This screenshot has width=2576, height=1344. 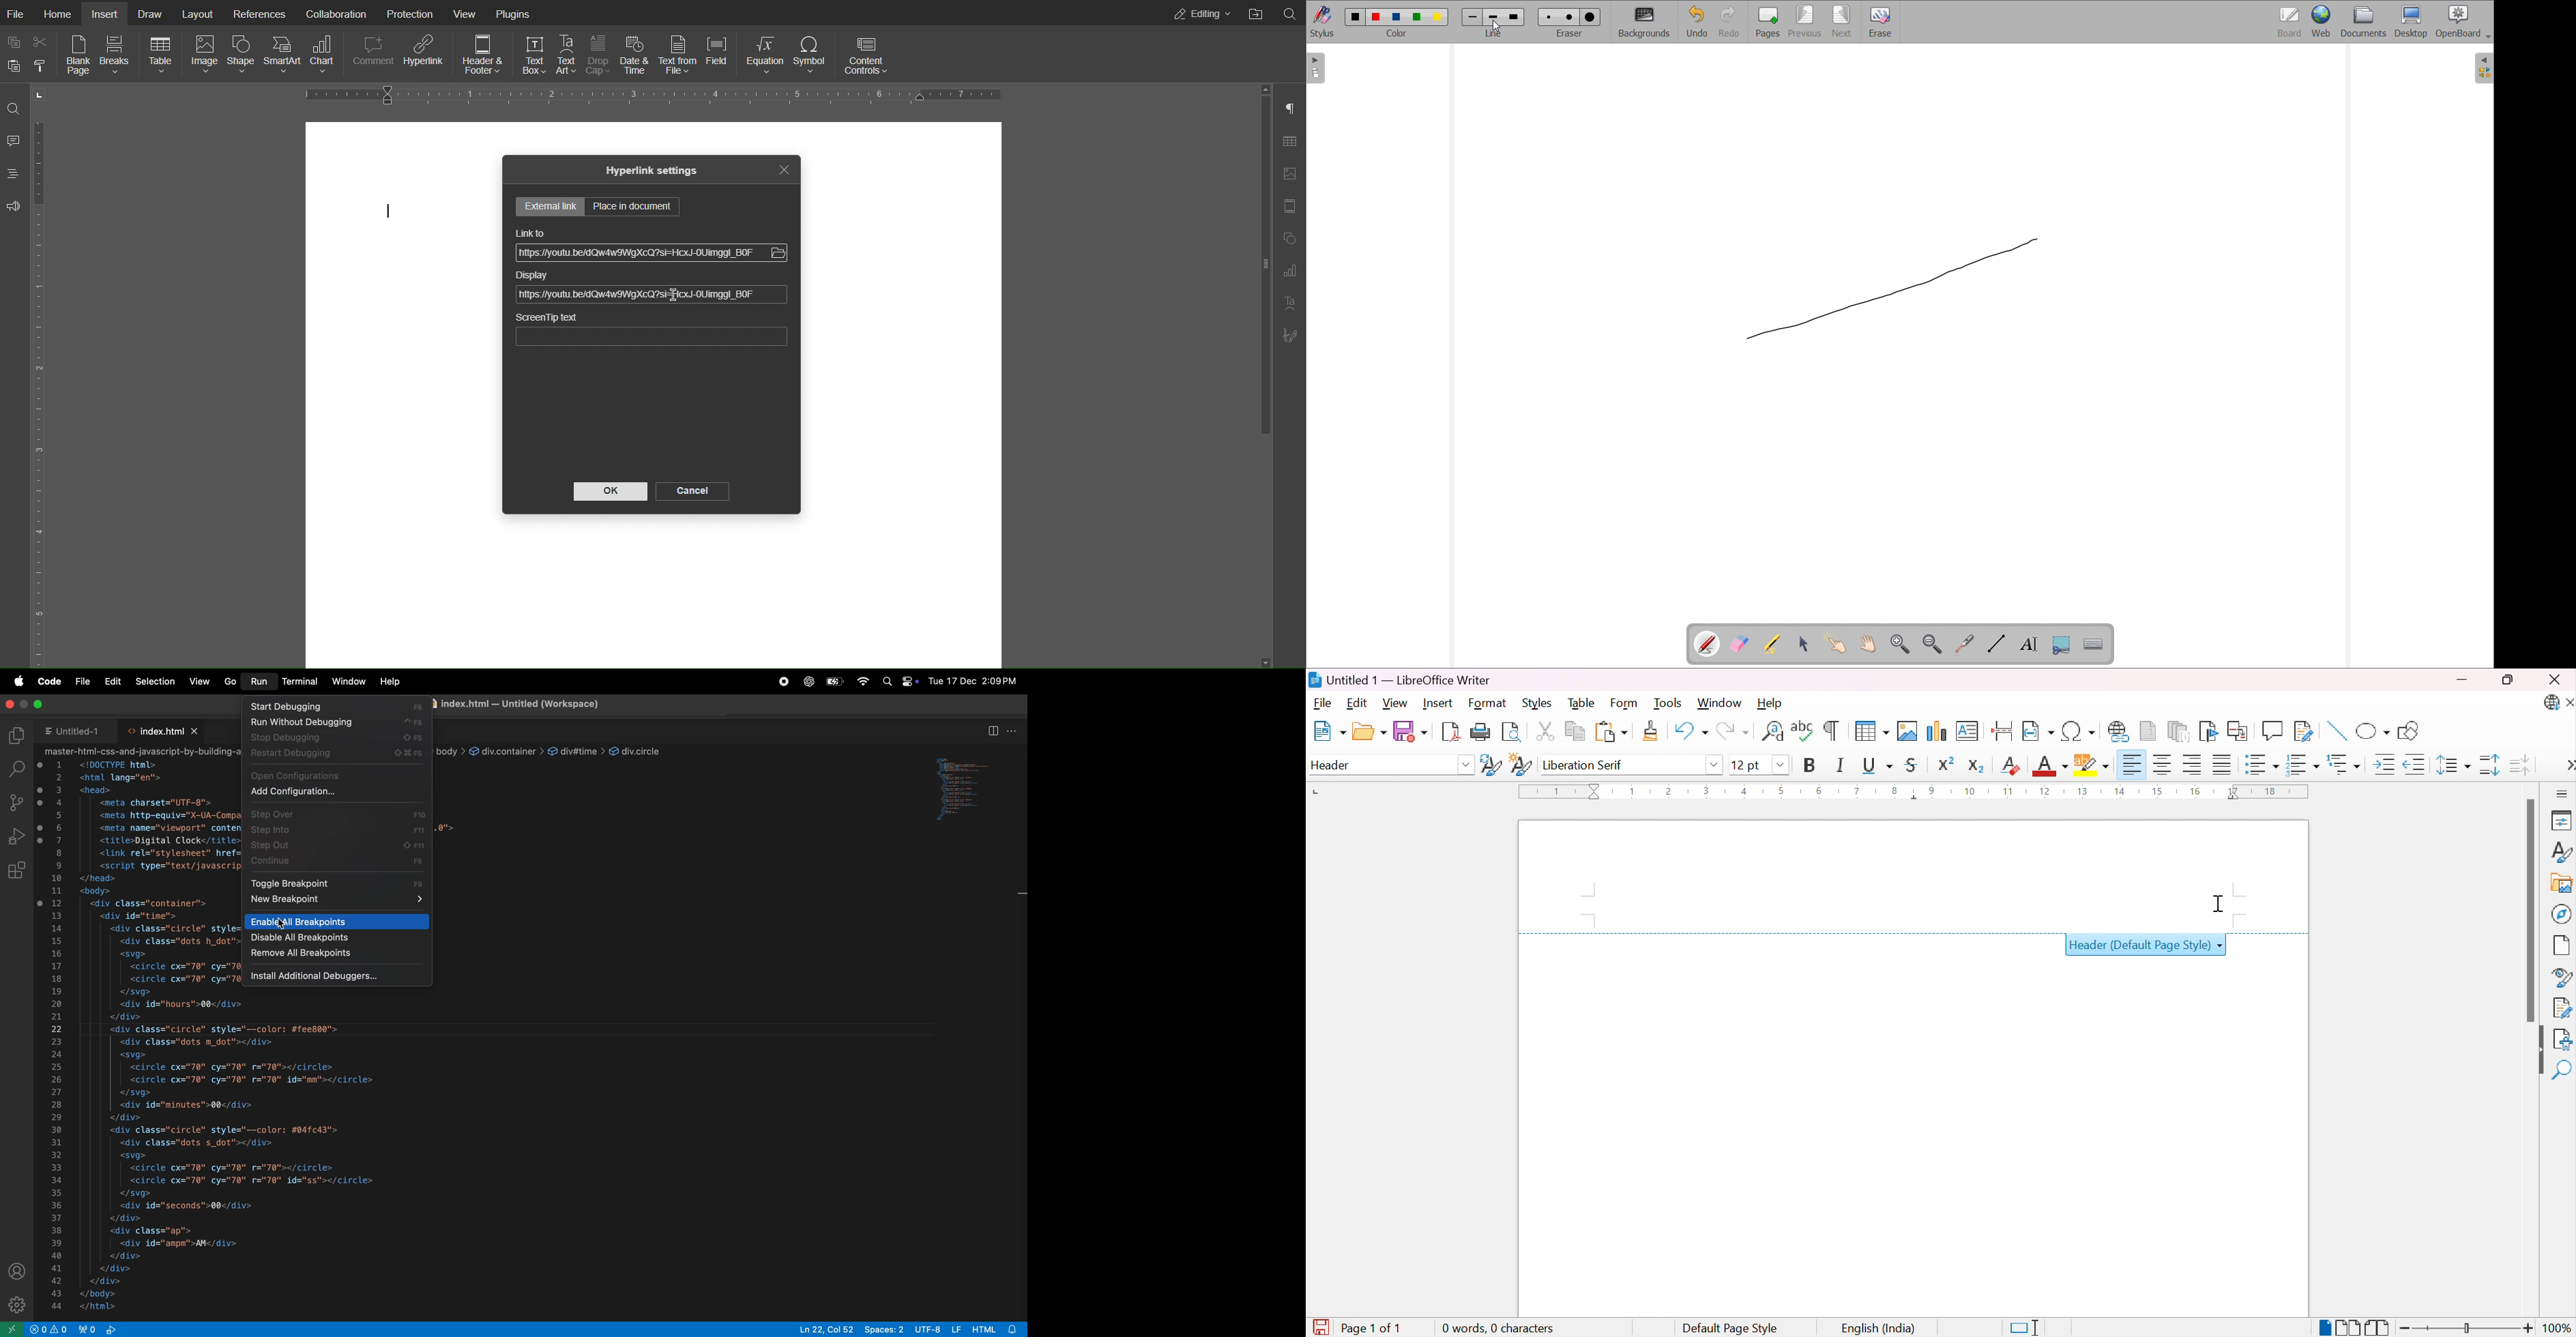 I want to click on Insert text box, so click(x=1968, y=731).